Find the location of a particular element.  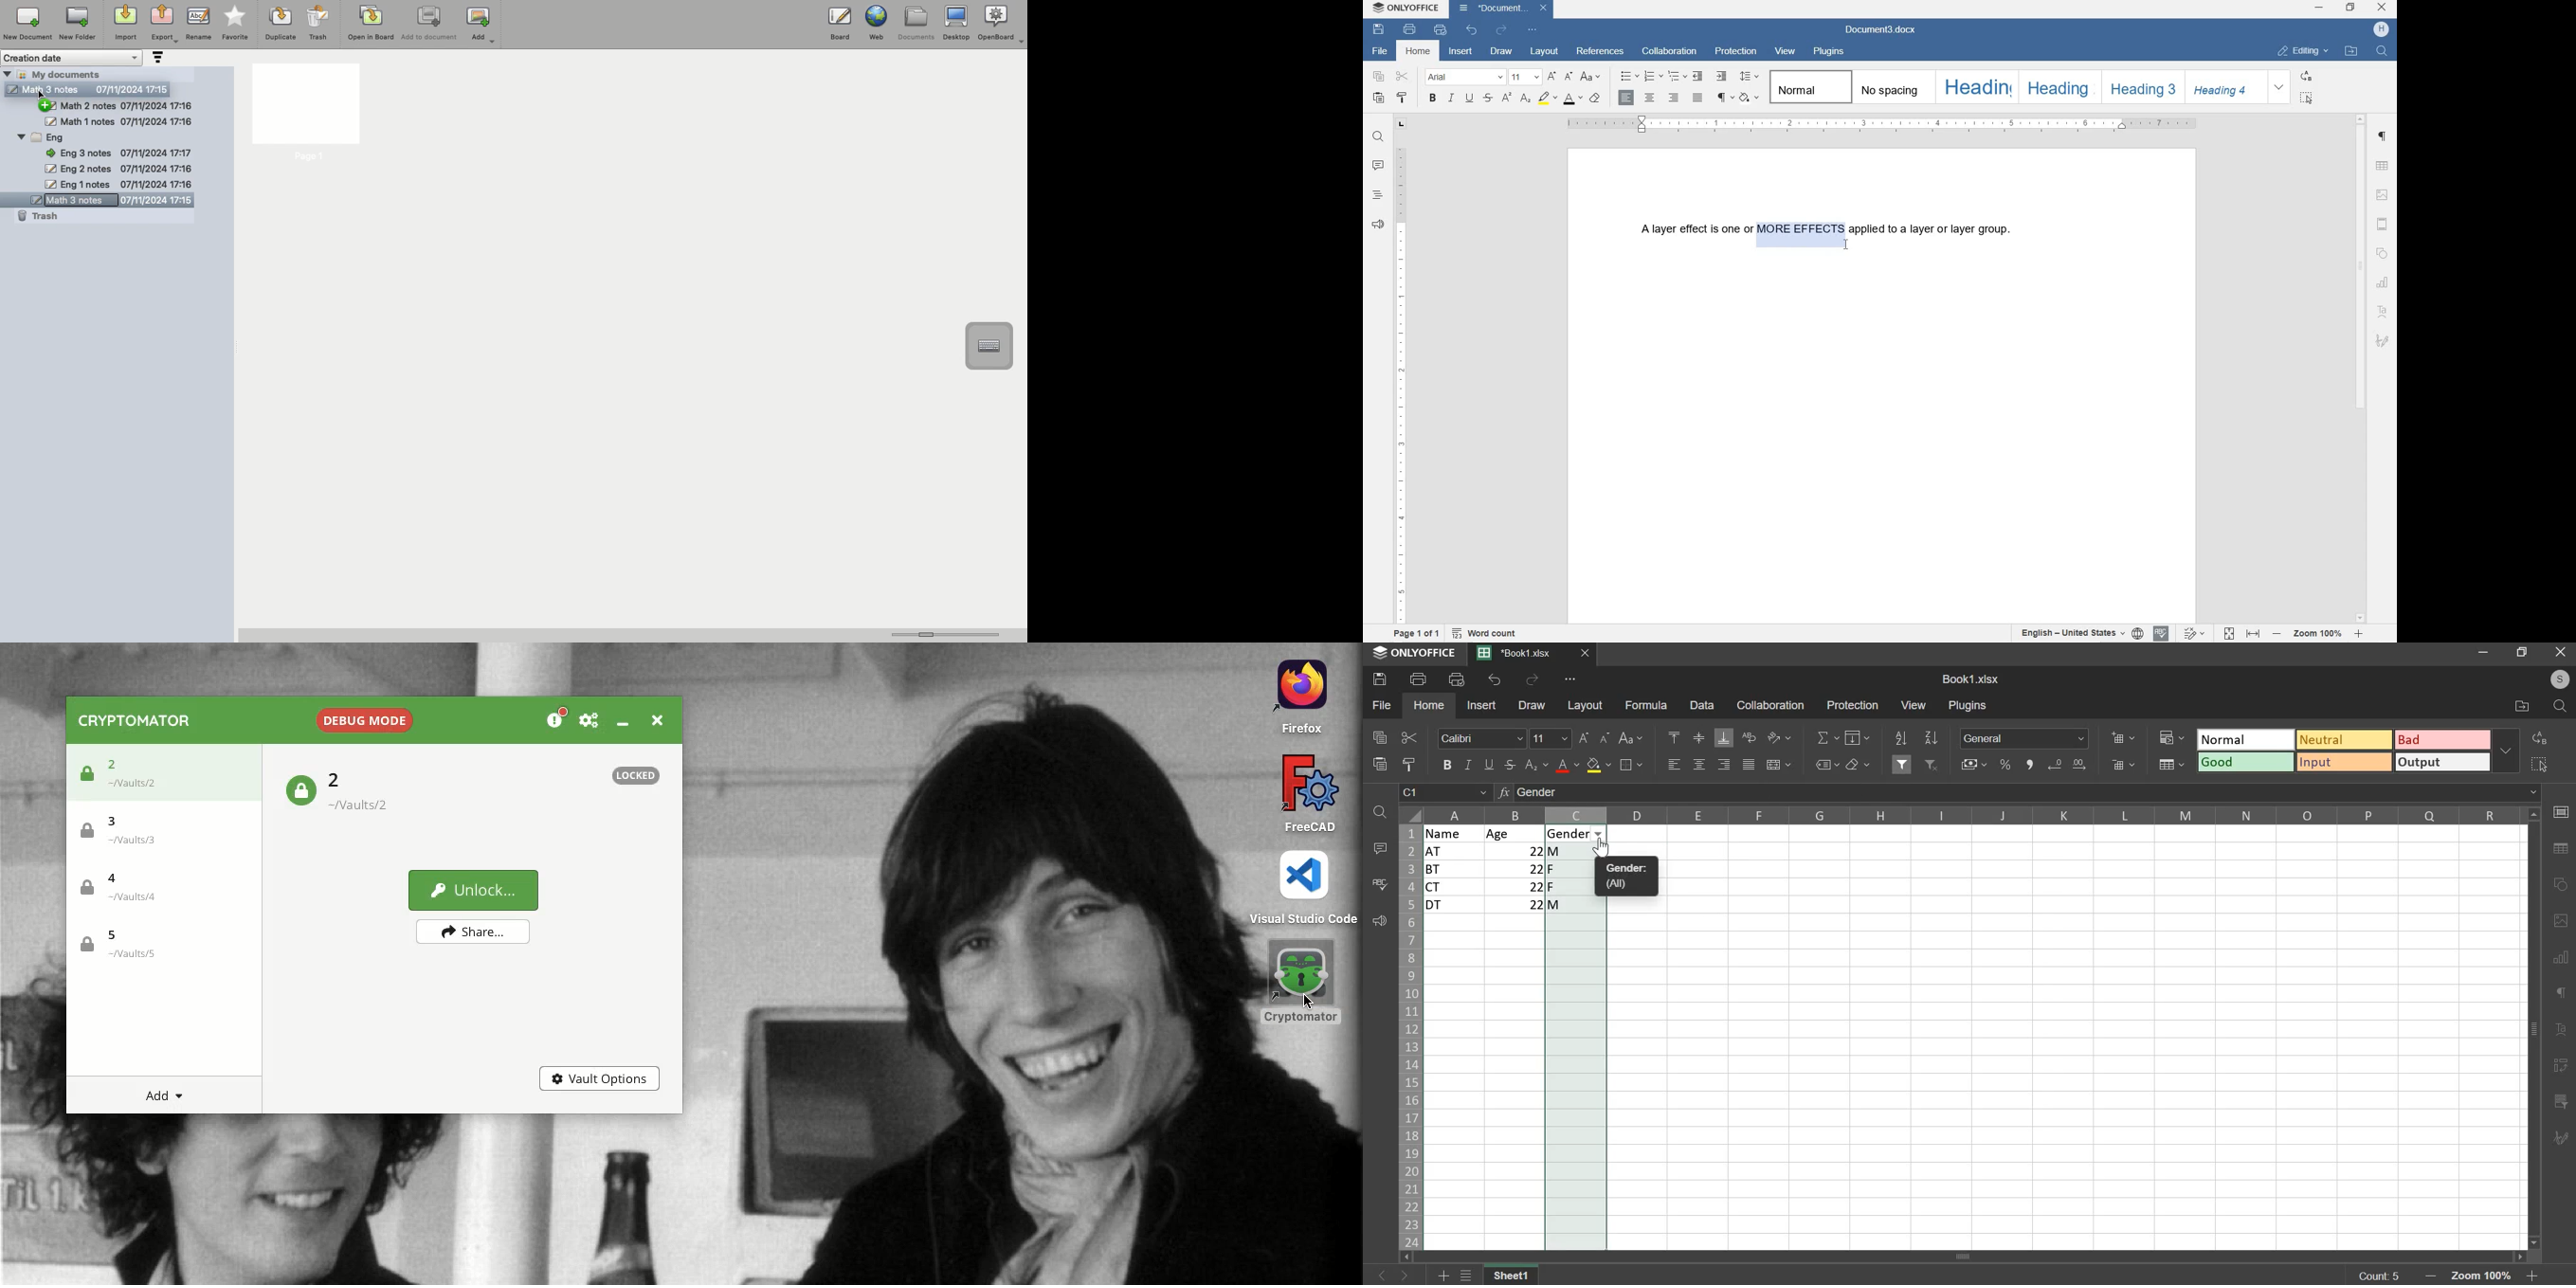

STRIKETHROUGH is located at coordinates (1487, 98).